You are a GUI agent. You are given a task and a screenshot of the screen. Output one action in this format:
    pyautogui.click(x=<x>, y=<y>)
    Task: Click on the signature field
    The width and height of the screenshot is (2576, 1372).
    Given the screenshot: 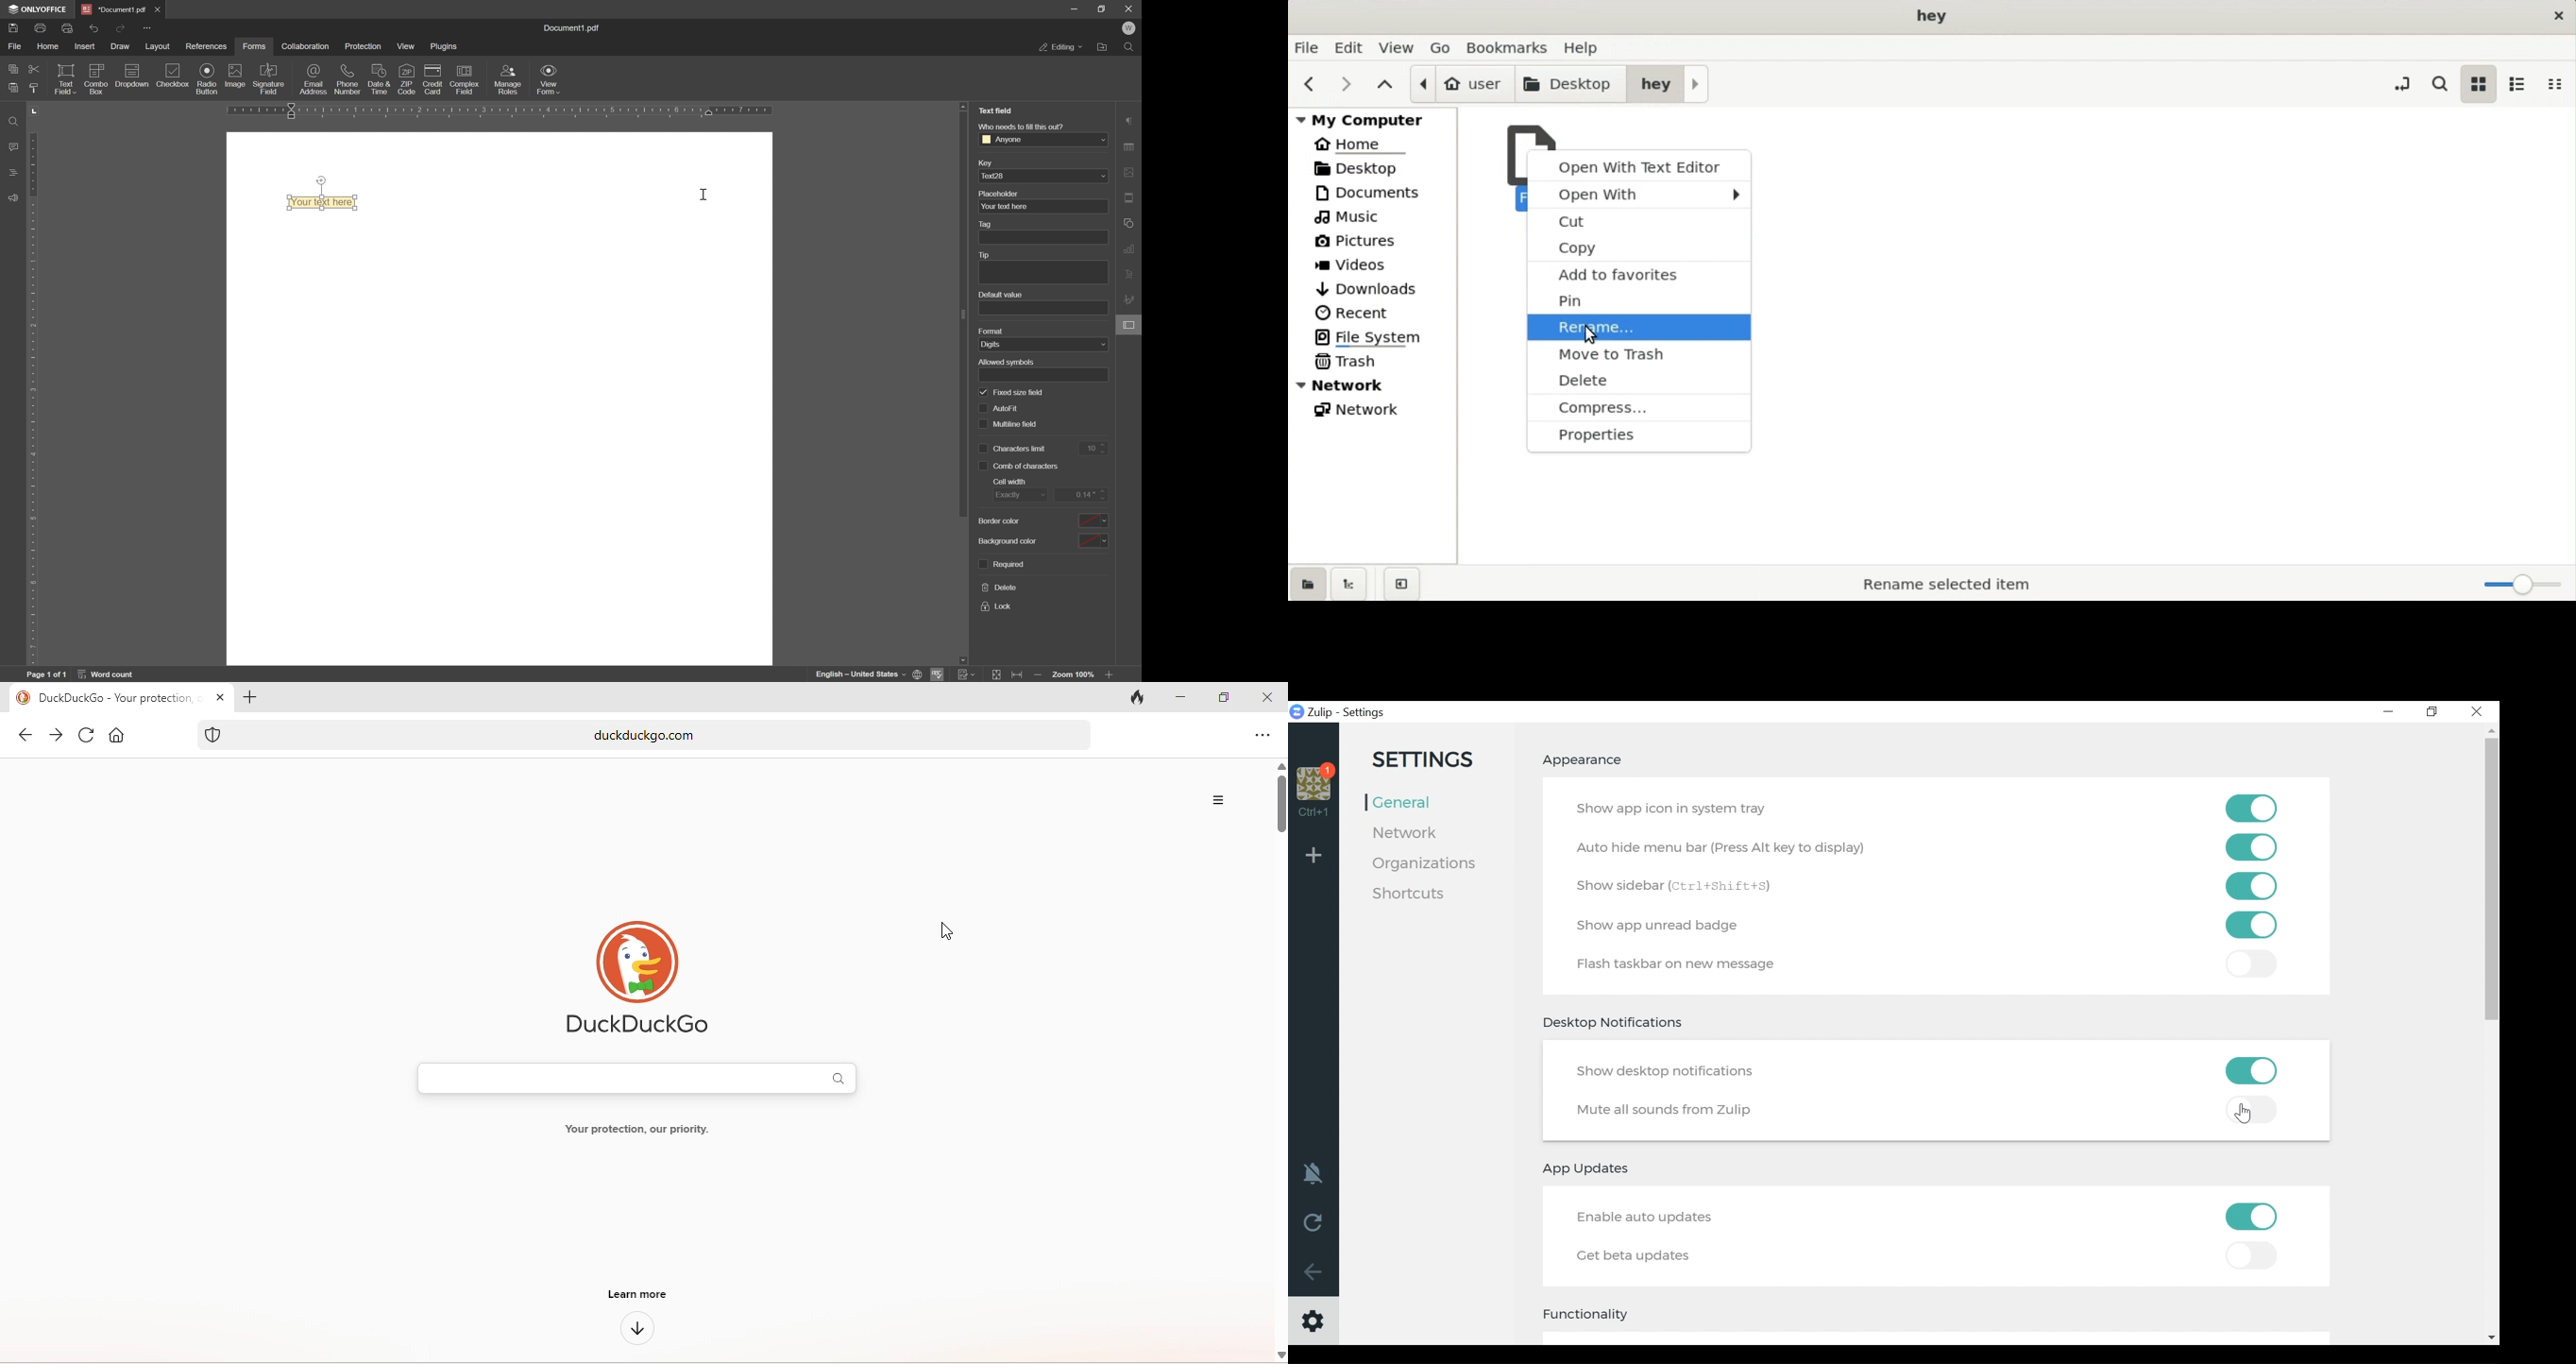 What is the action you would take?
    pyautogui.click(x=272, y=78)
    